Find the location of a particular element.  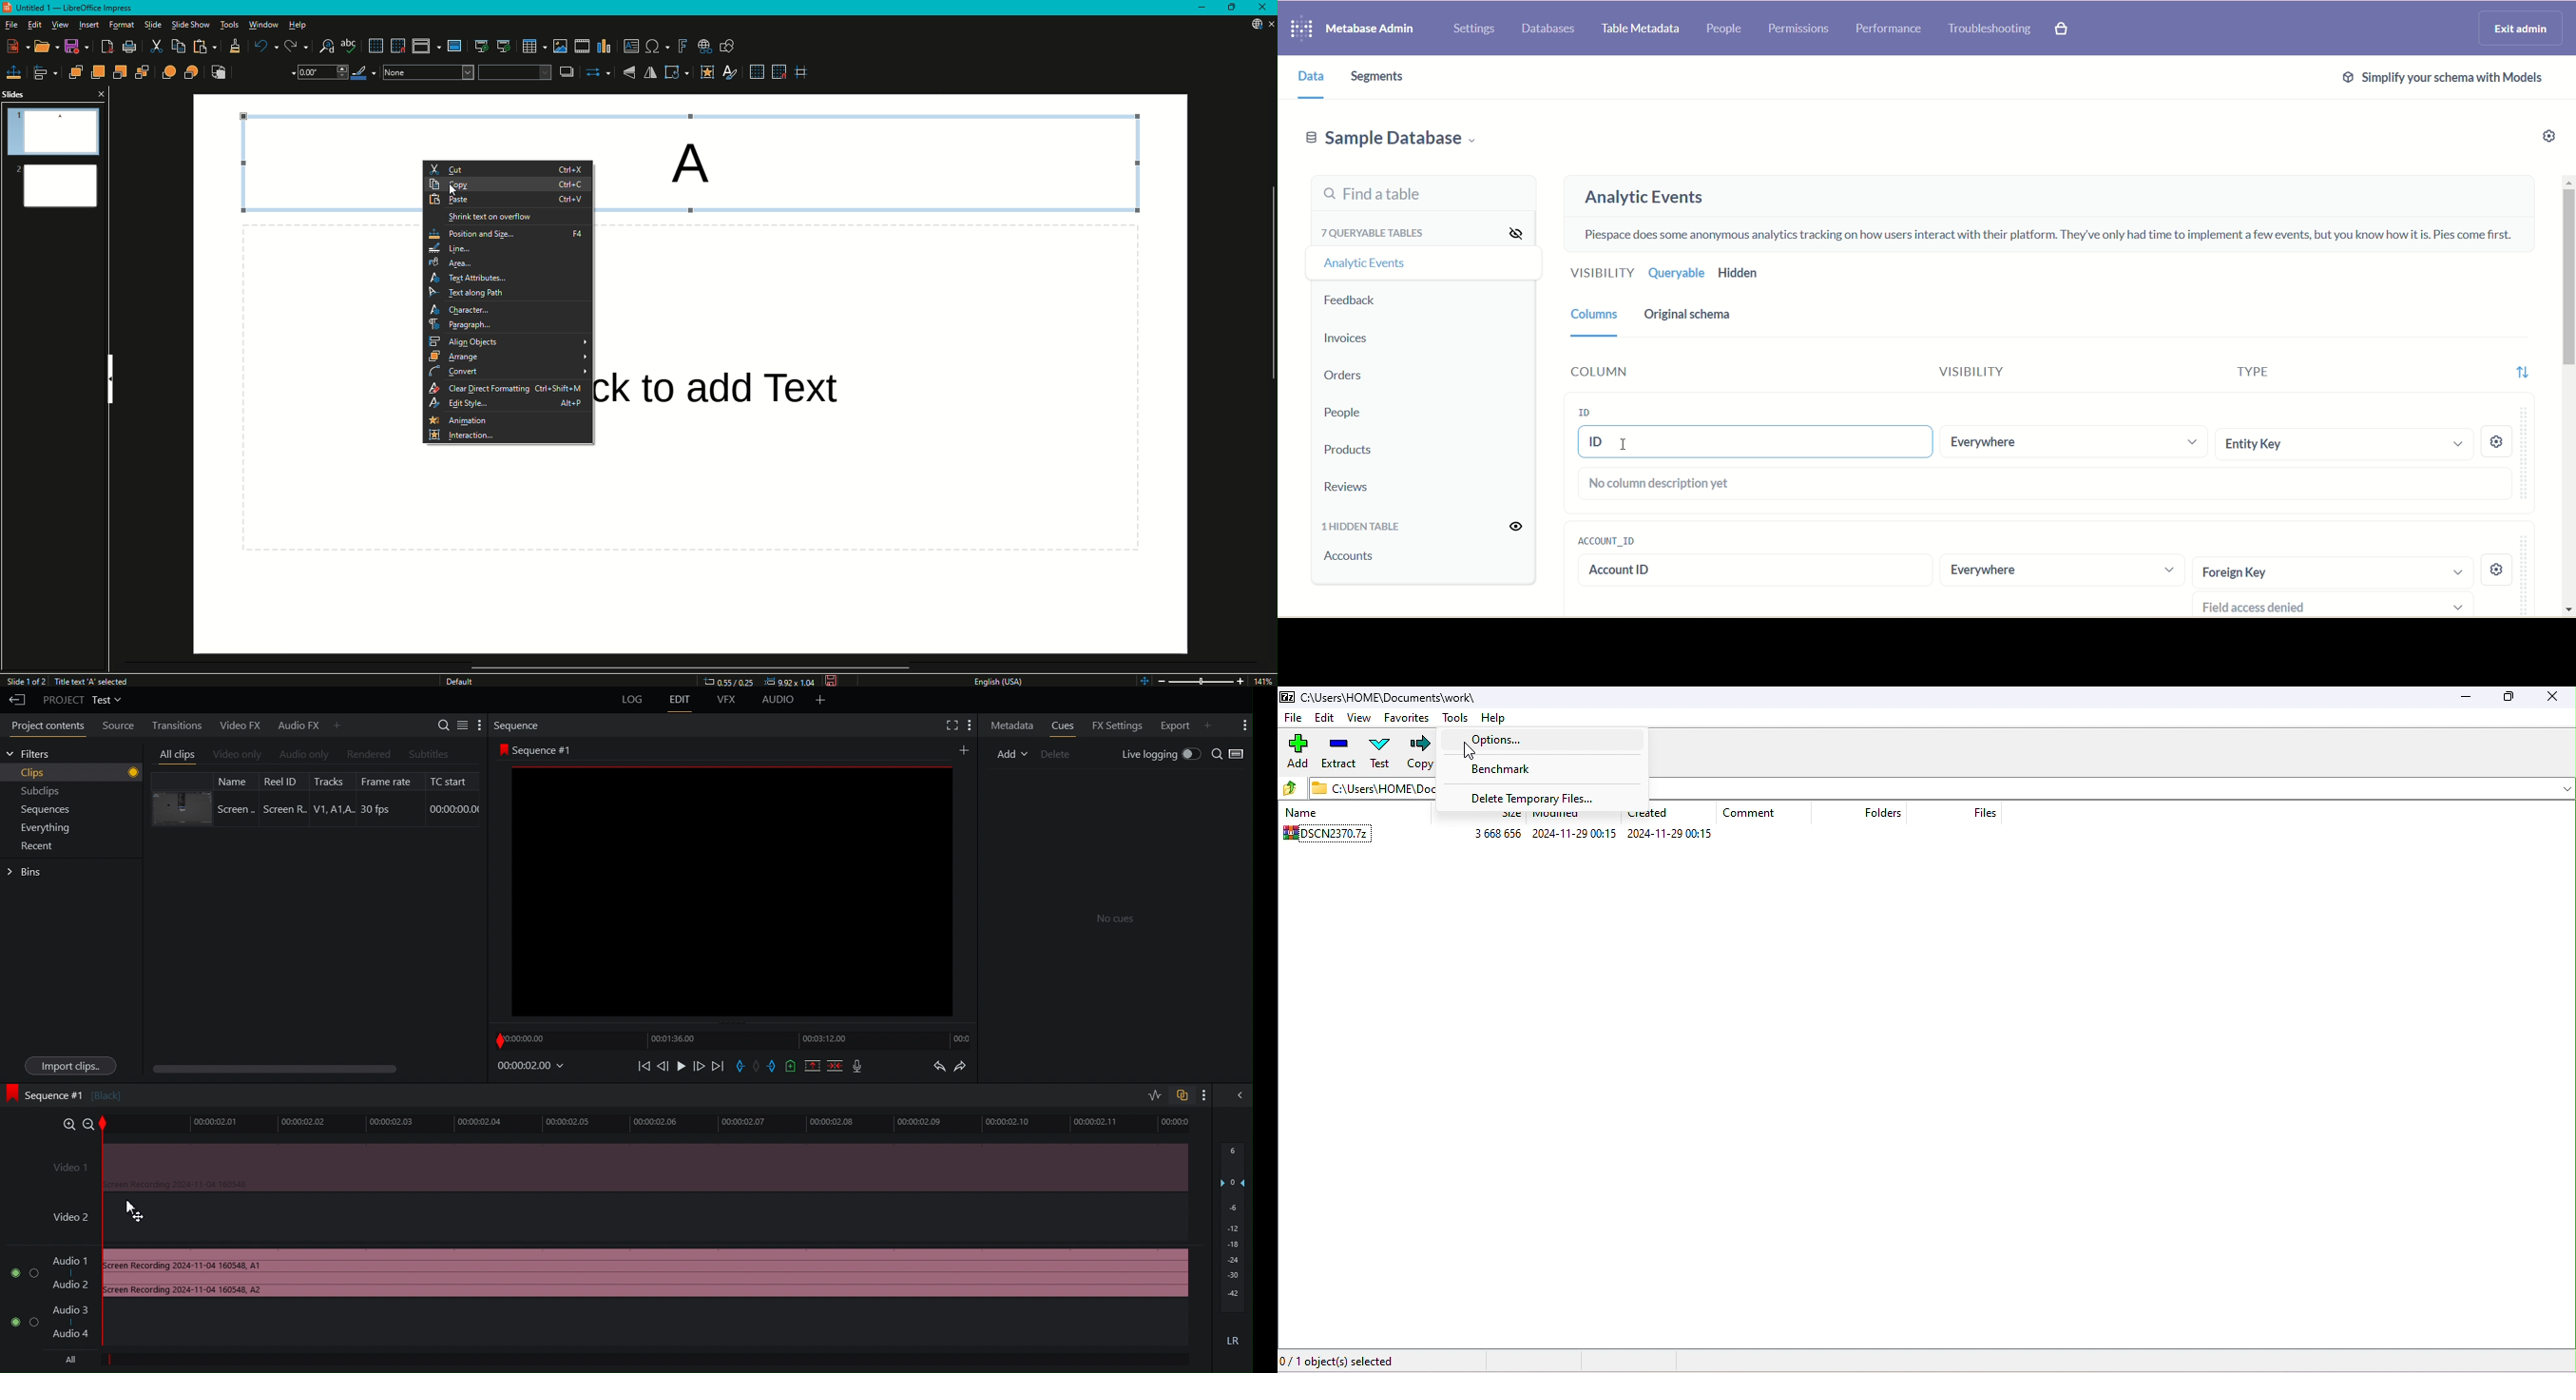

Slide 1 Preview is located at coordinates (55, 131).